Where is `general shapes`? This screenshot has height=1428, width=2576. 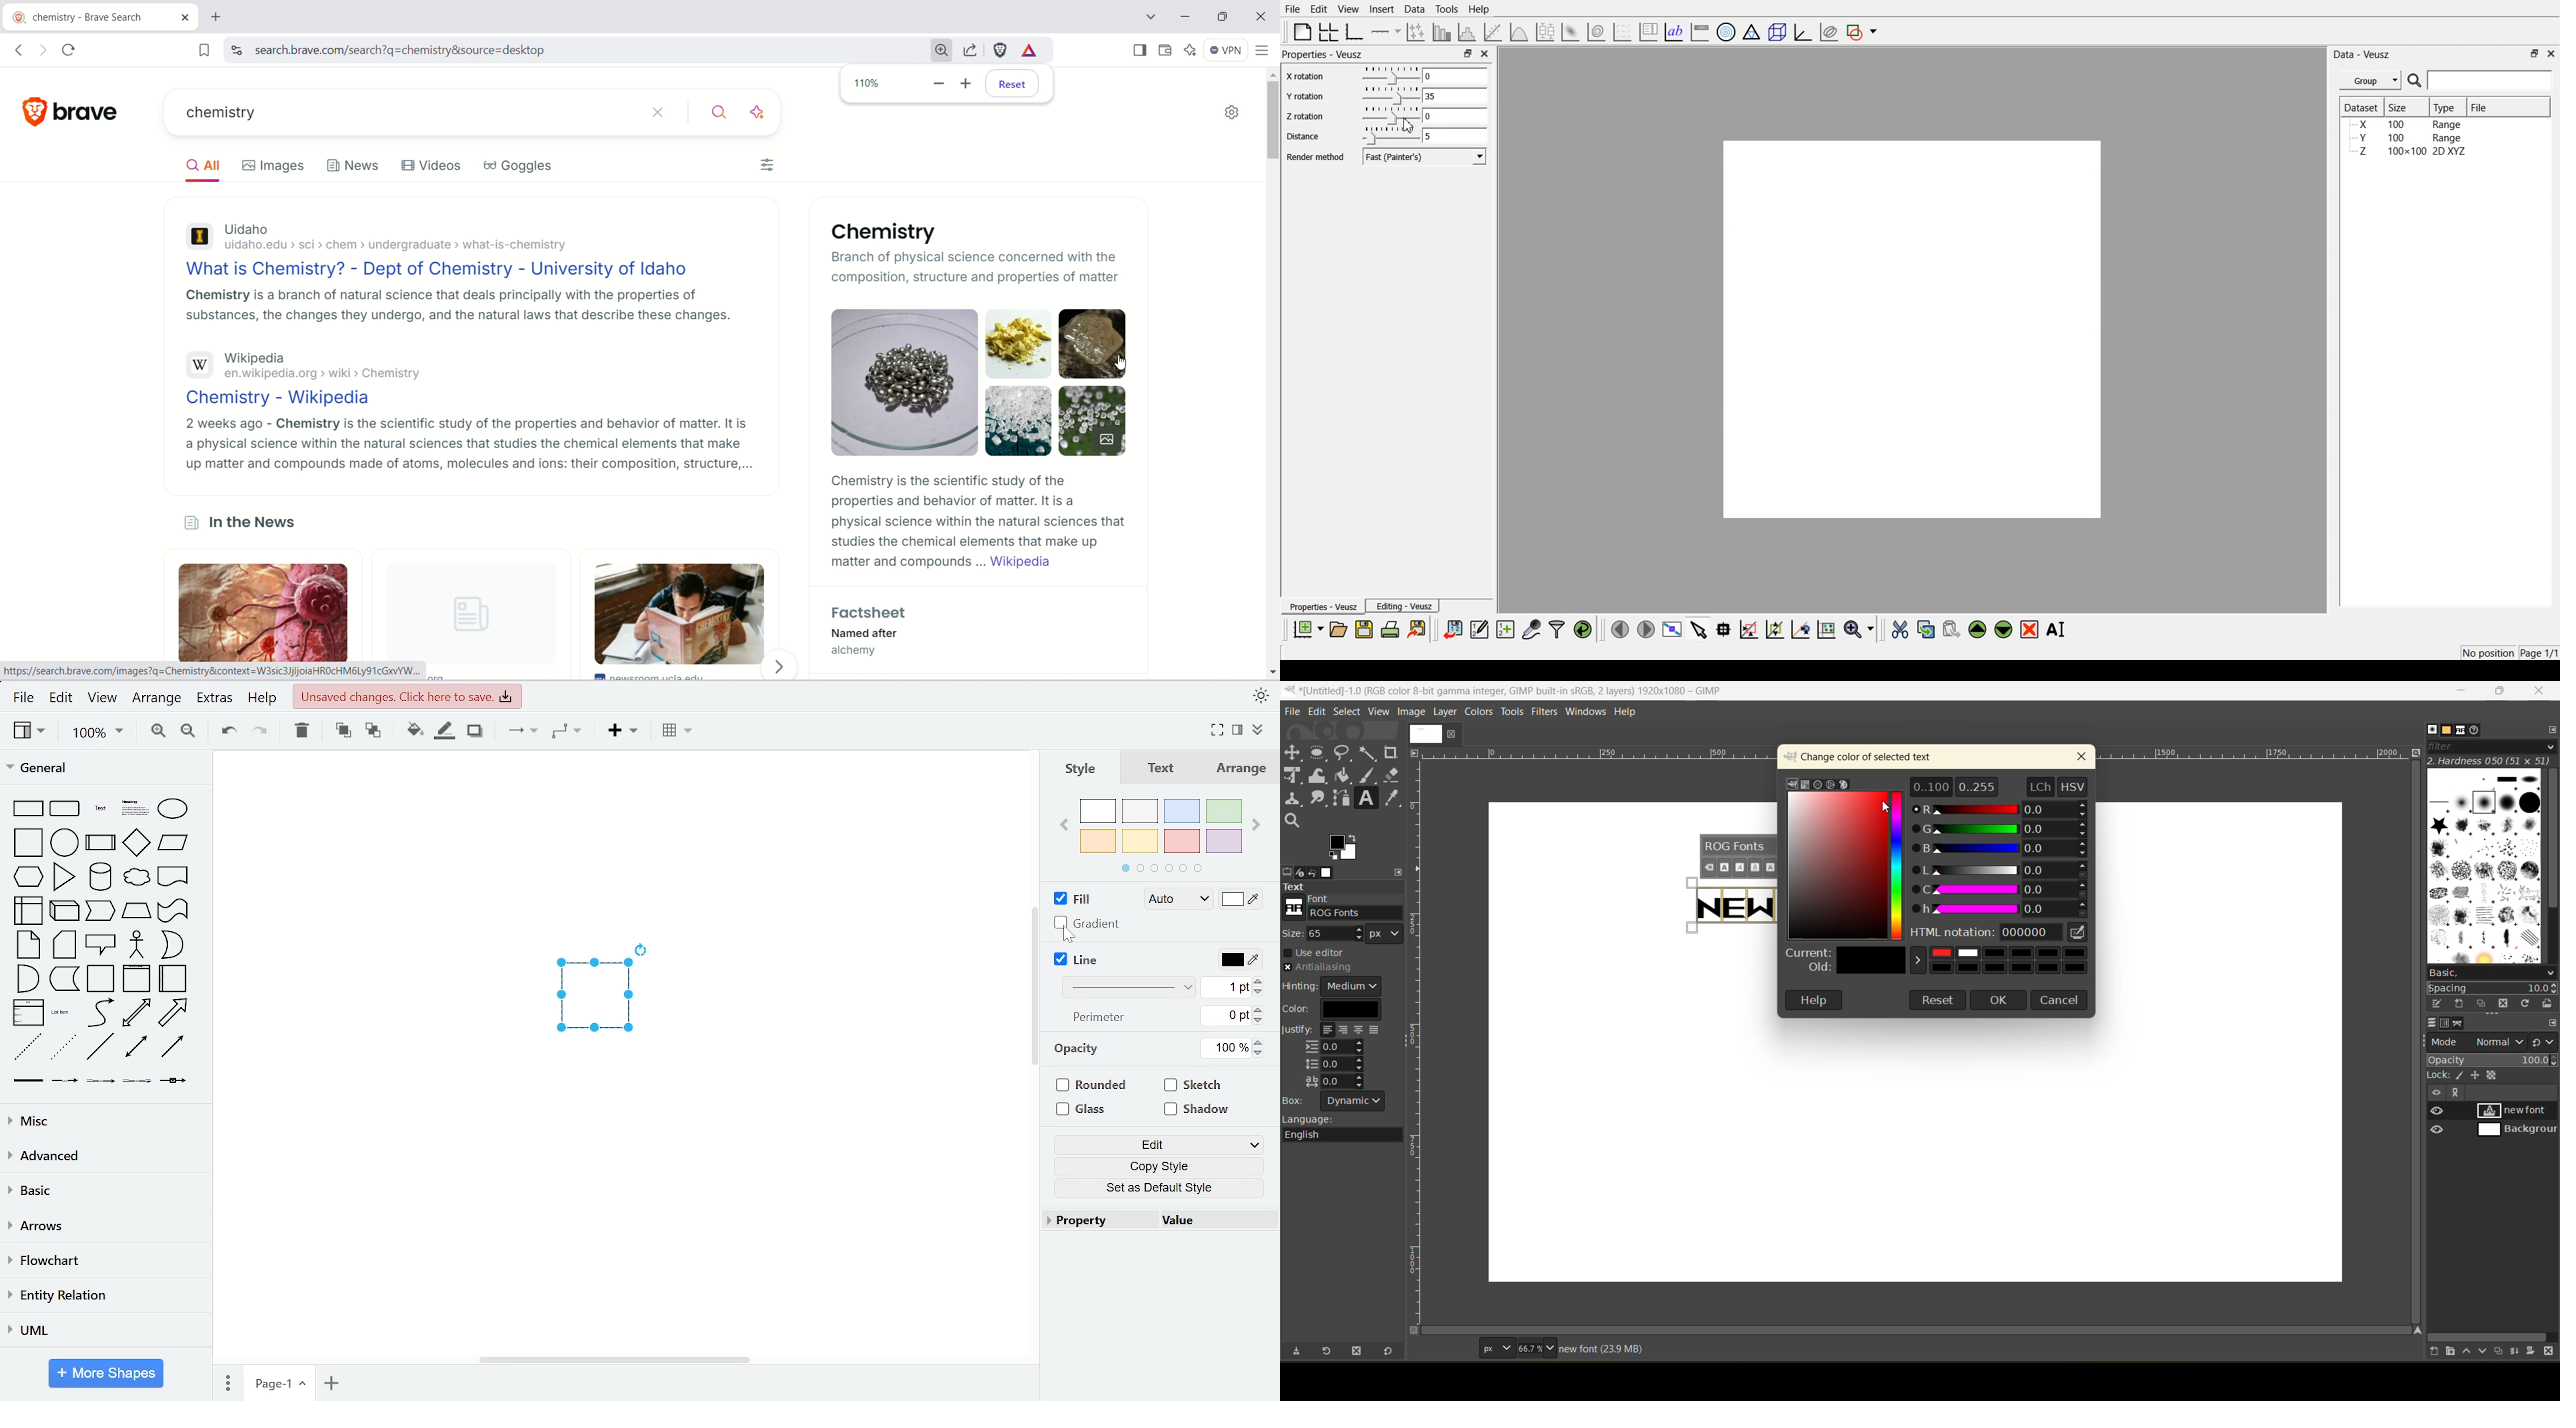
general shapes is located at coordinates (99, 1046).